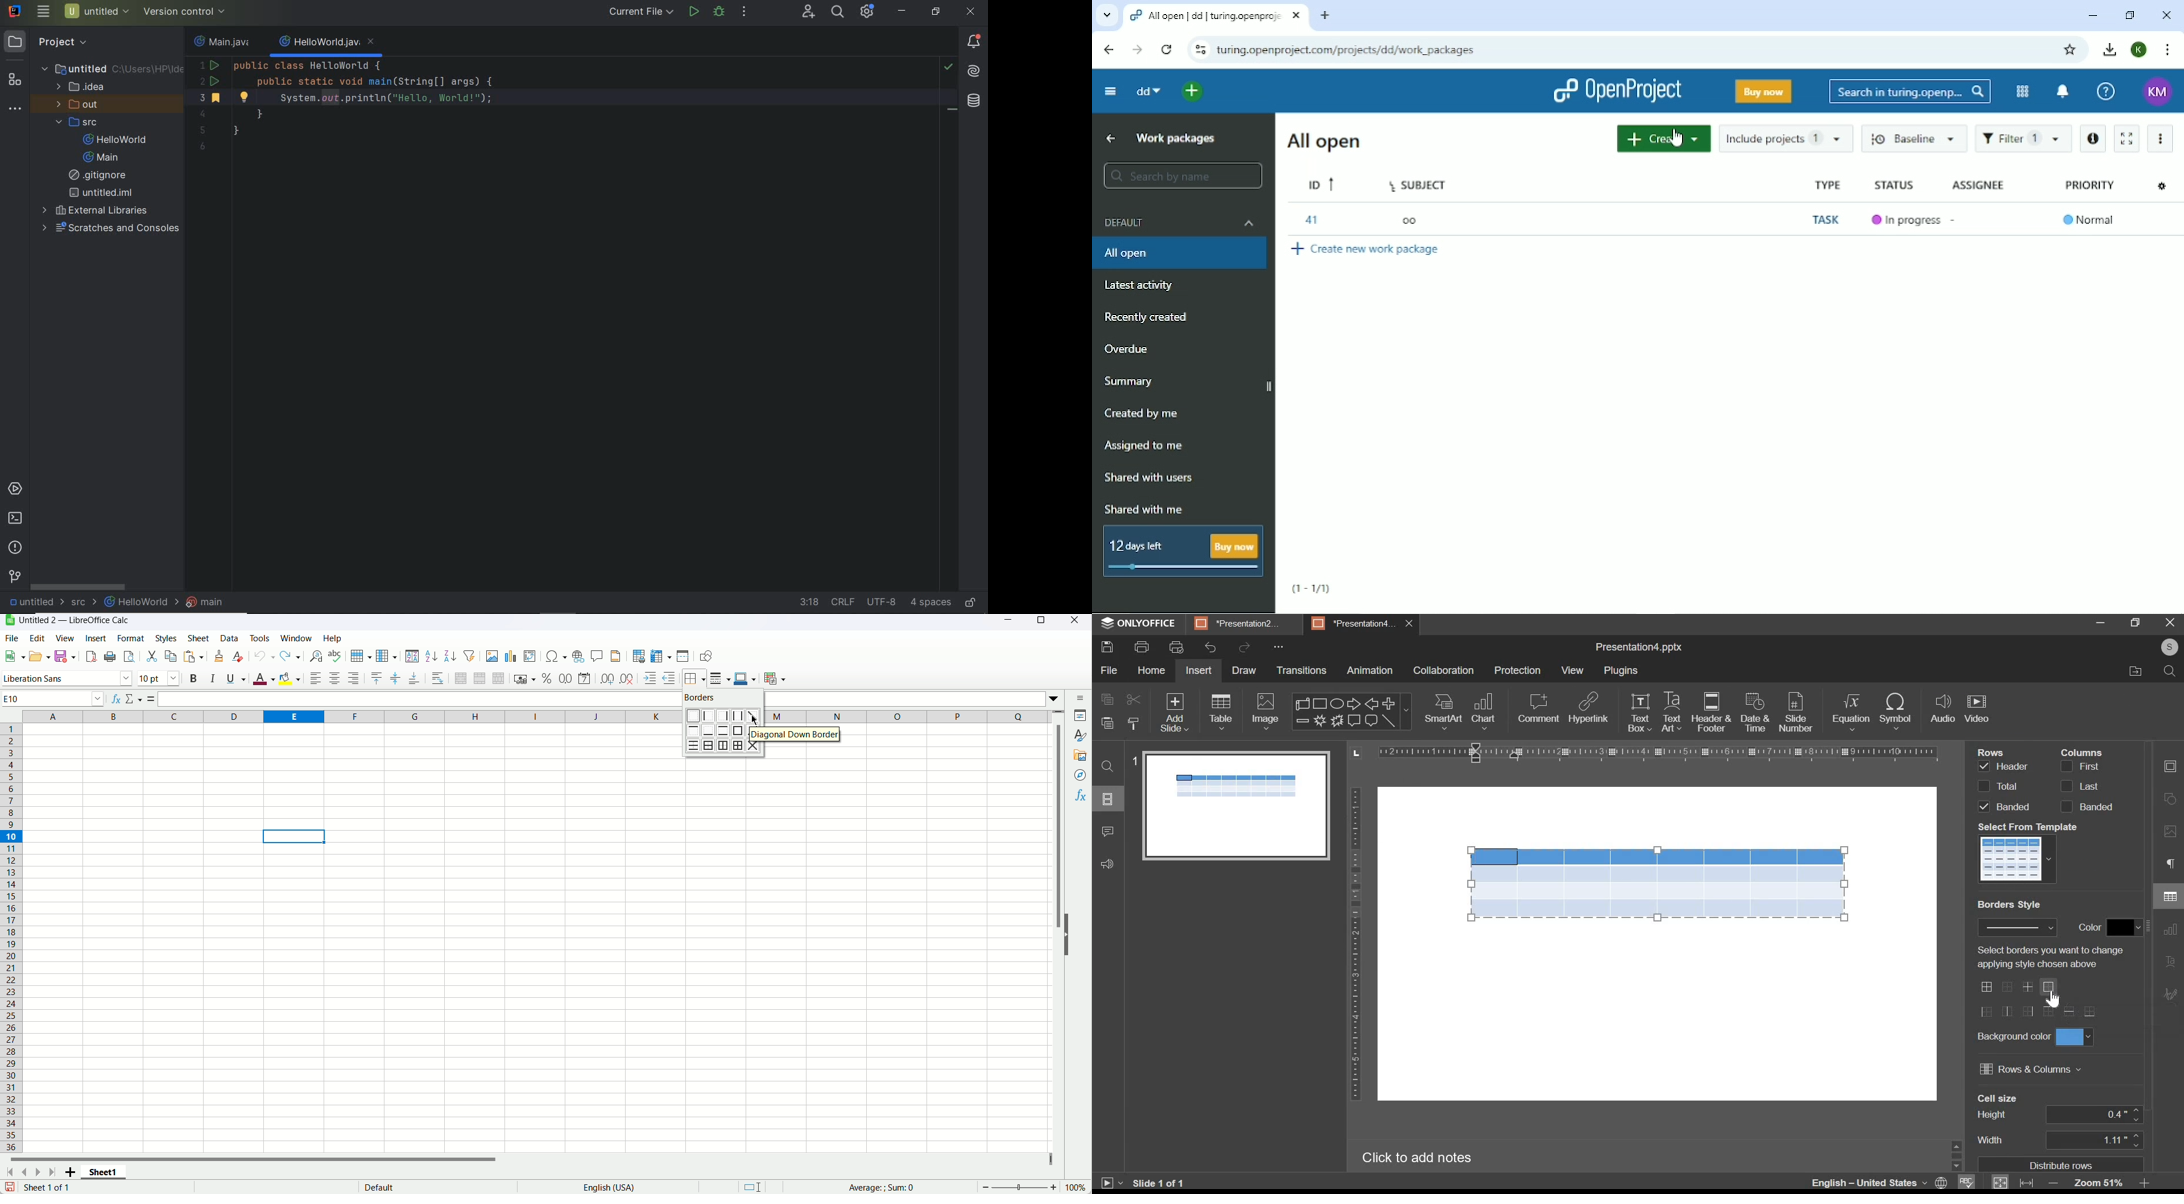  What do you see at coordinates (2053, 1000) in the screenshot?
I see `Cursor` at bounding box center [2053, 1000].